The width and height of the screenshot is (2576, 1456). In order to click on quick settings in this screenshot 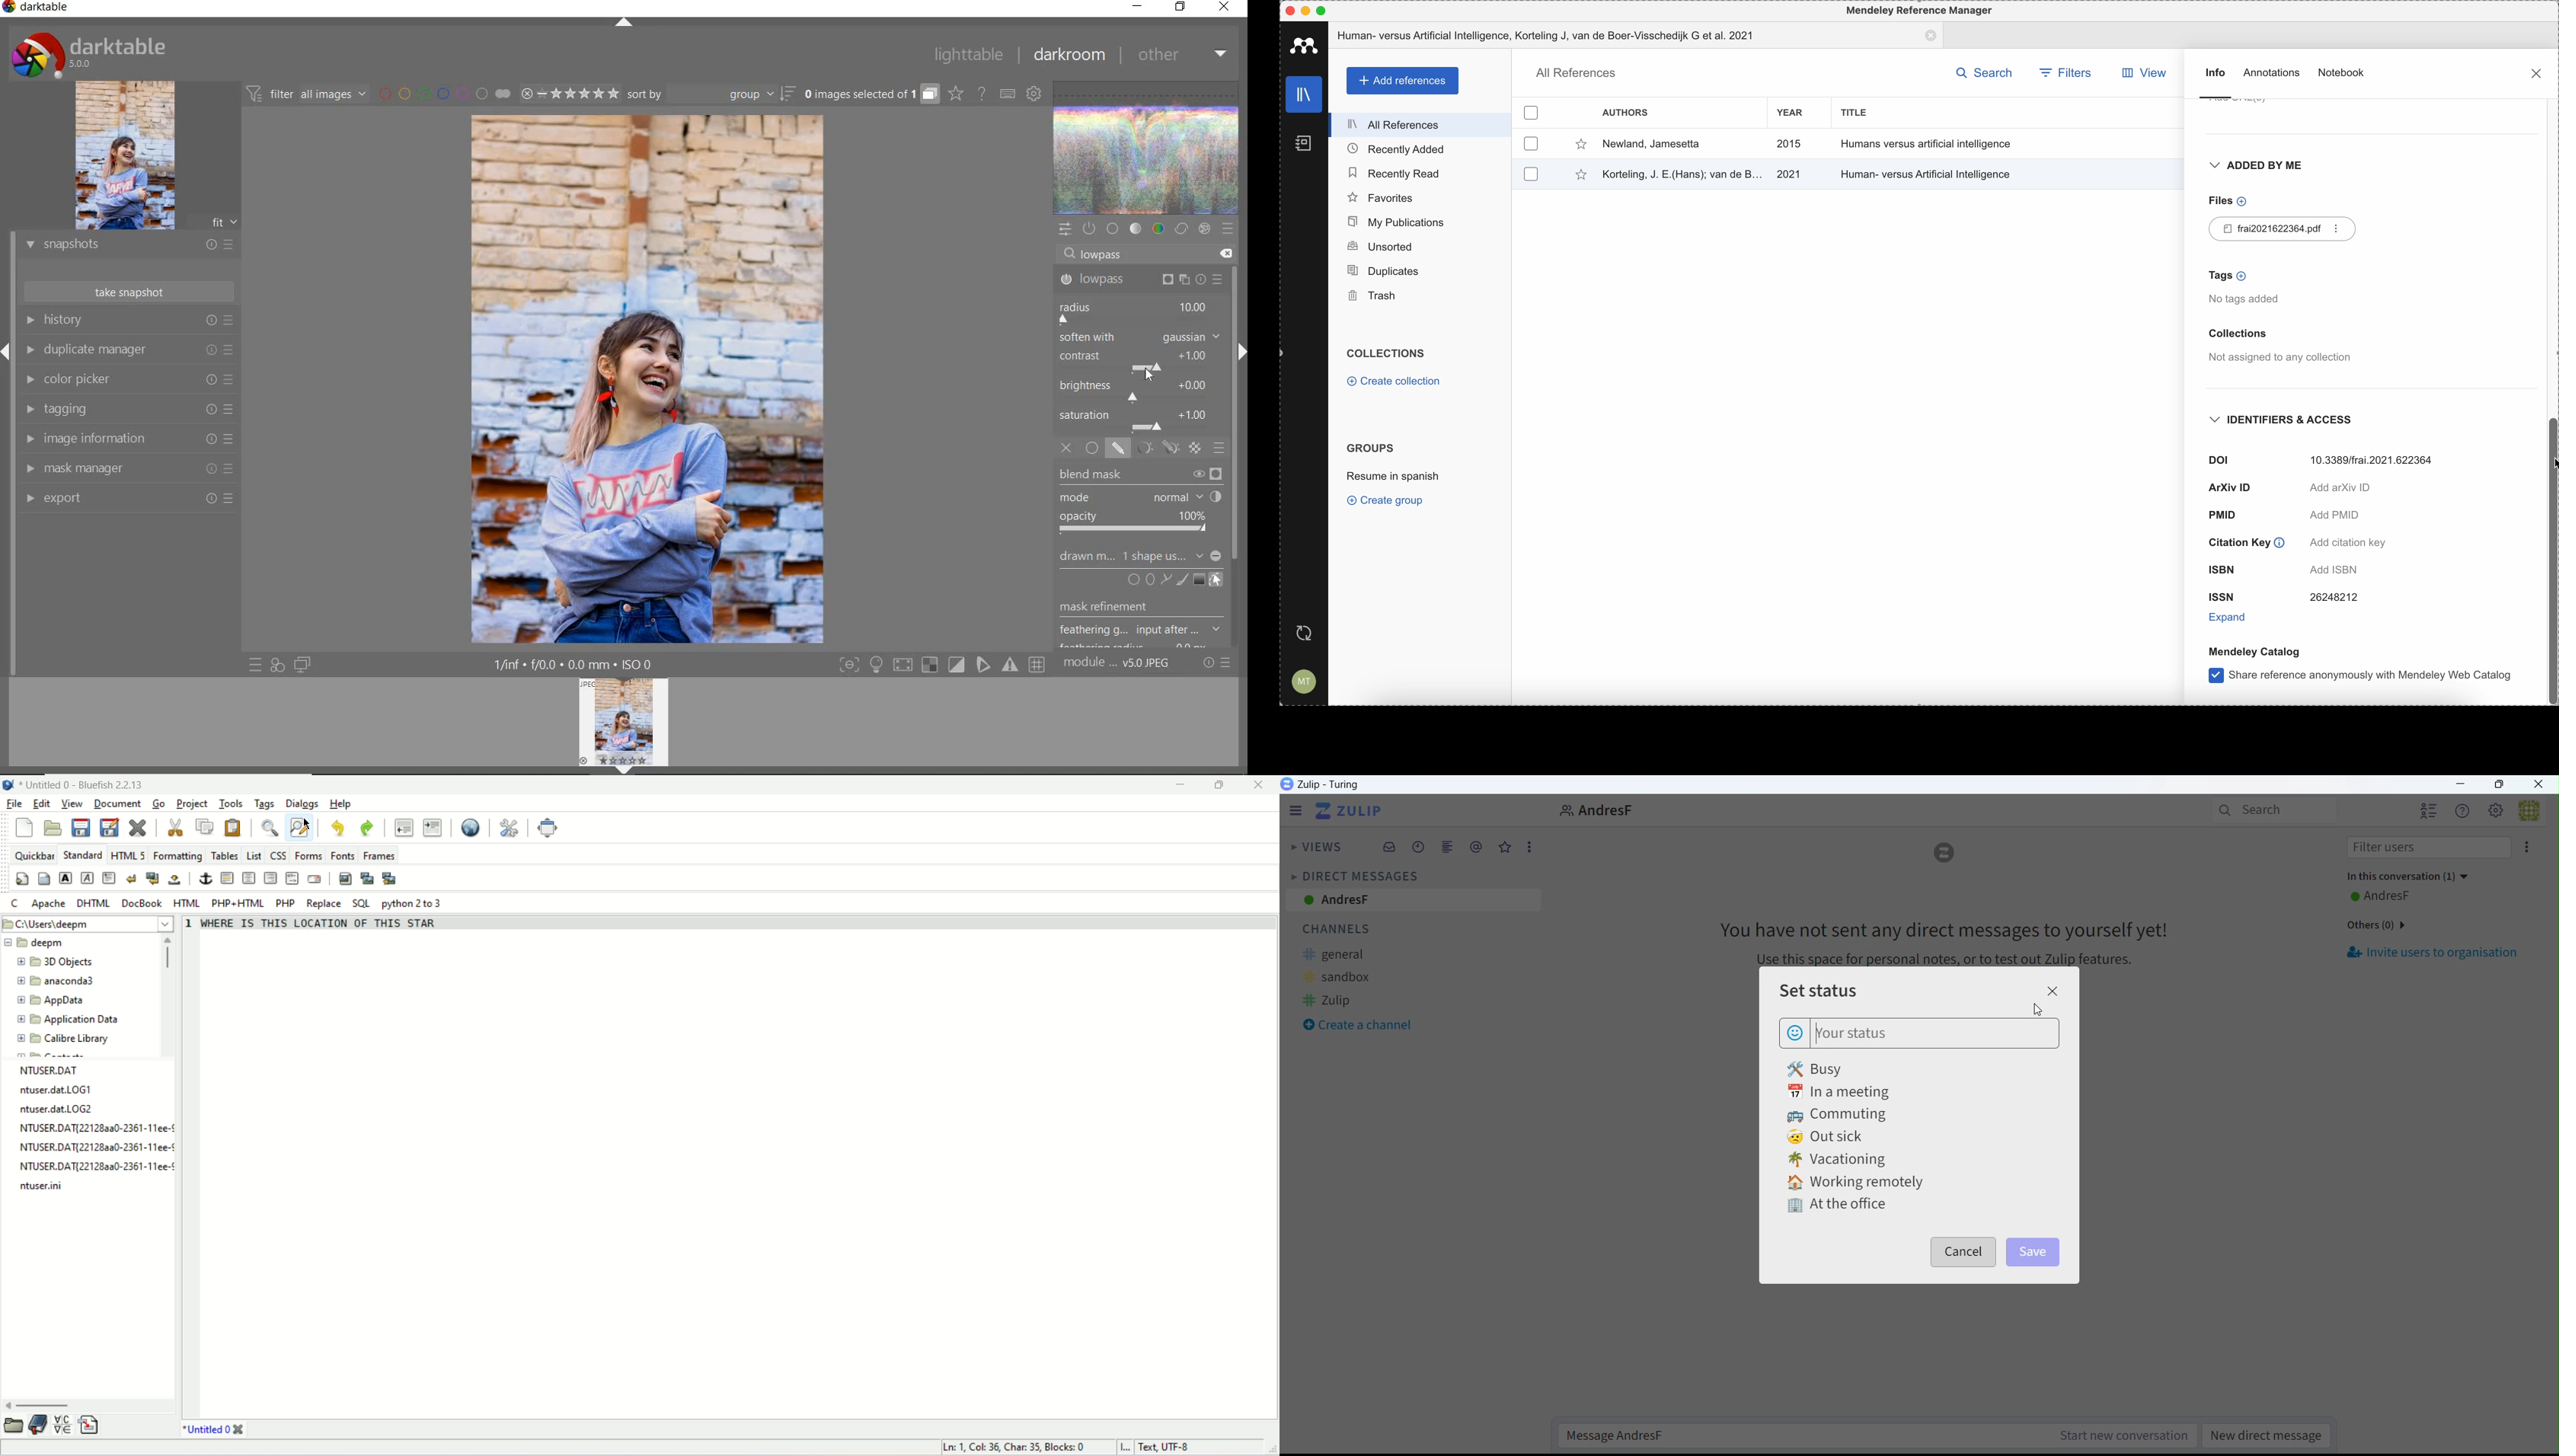, I will do `click(22, 879)`.